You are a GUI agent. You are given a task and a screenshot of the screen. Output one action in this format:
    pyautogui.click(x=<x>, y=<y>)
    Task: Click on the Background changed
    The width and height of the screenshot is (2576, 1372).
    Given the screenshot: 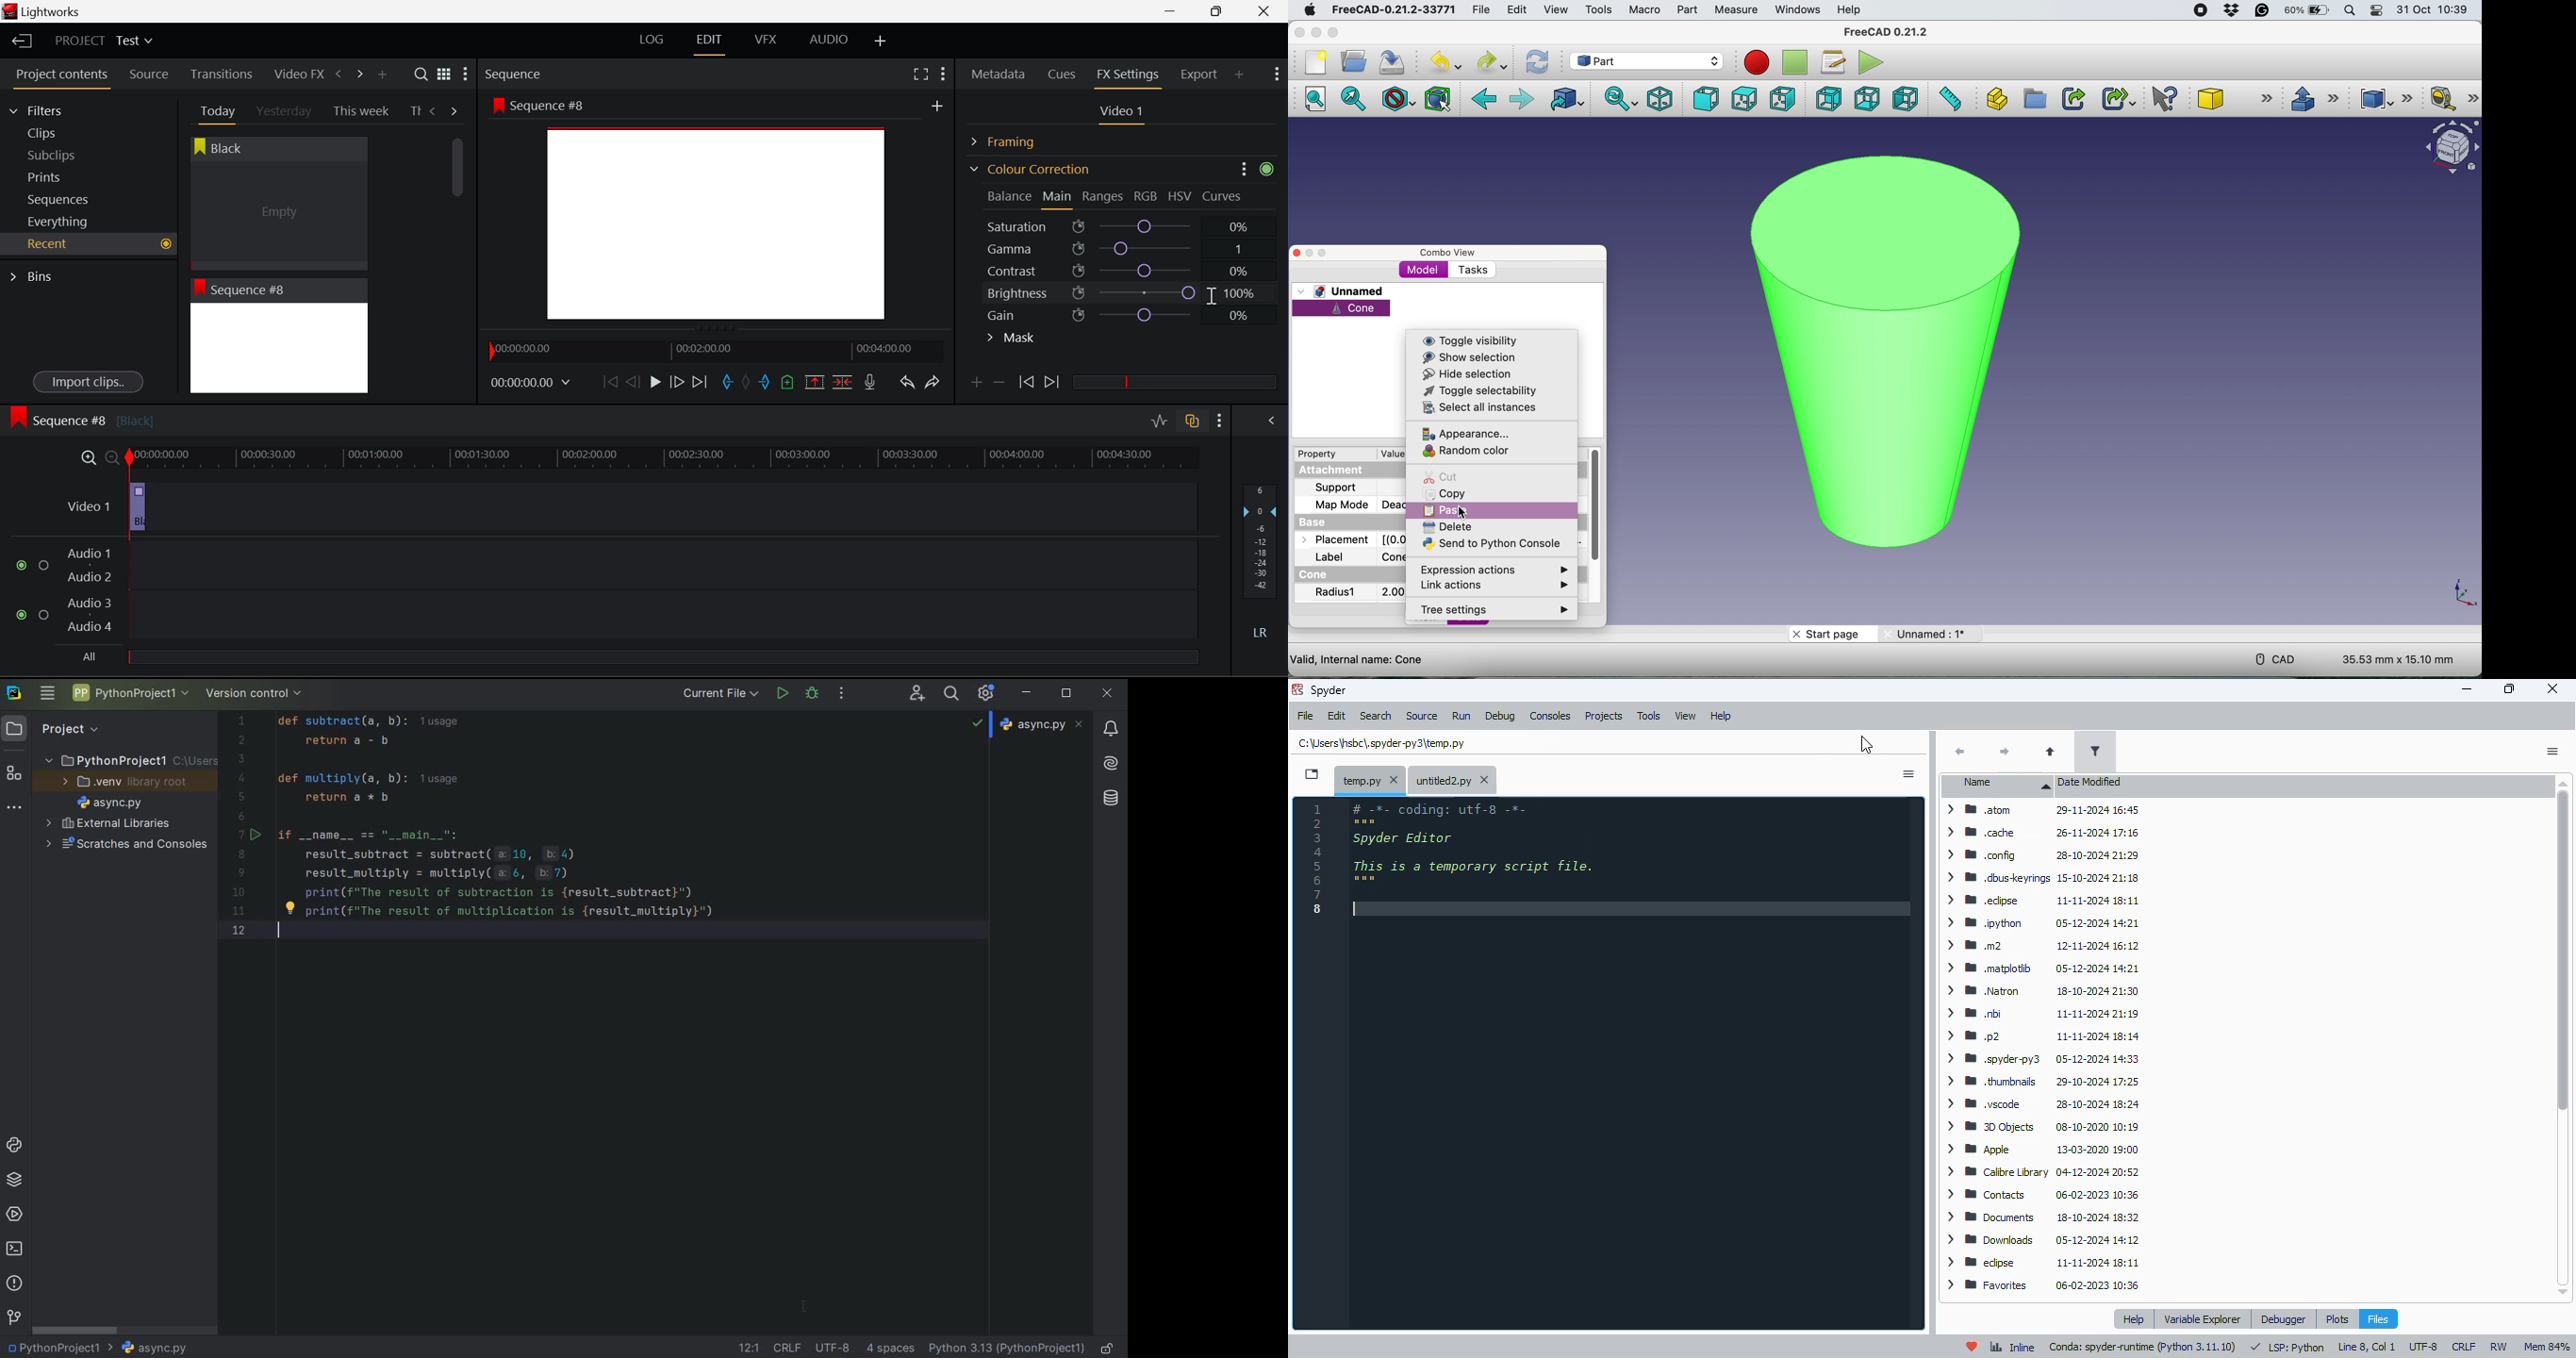 What is the action you would take?
    pyautogui.click(x=718, y=214)
    